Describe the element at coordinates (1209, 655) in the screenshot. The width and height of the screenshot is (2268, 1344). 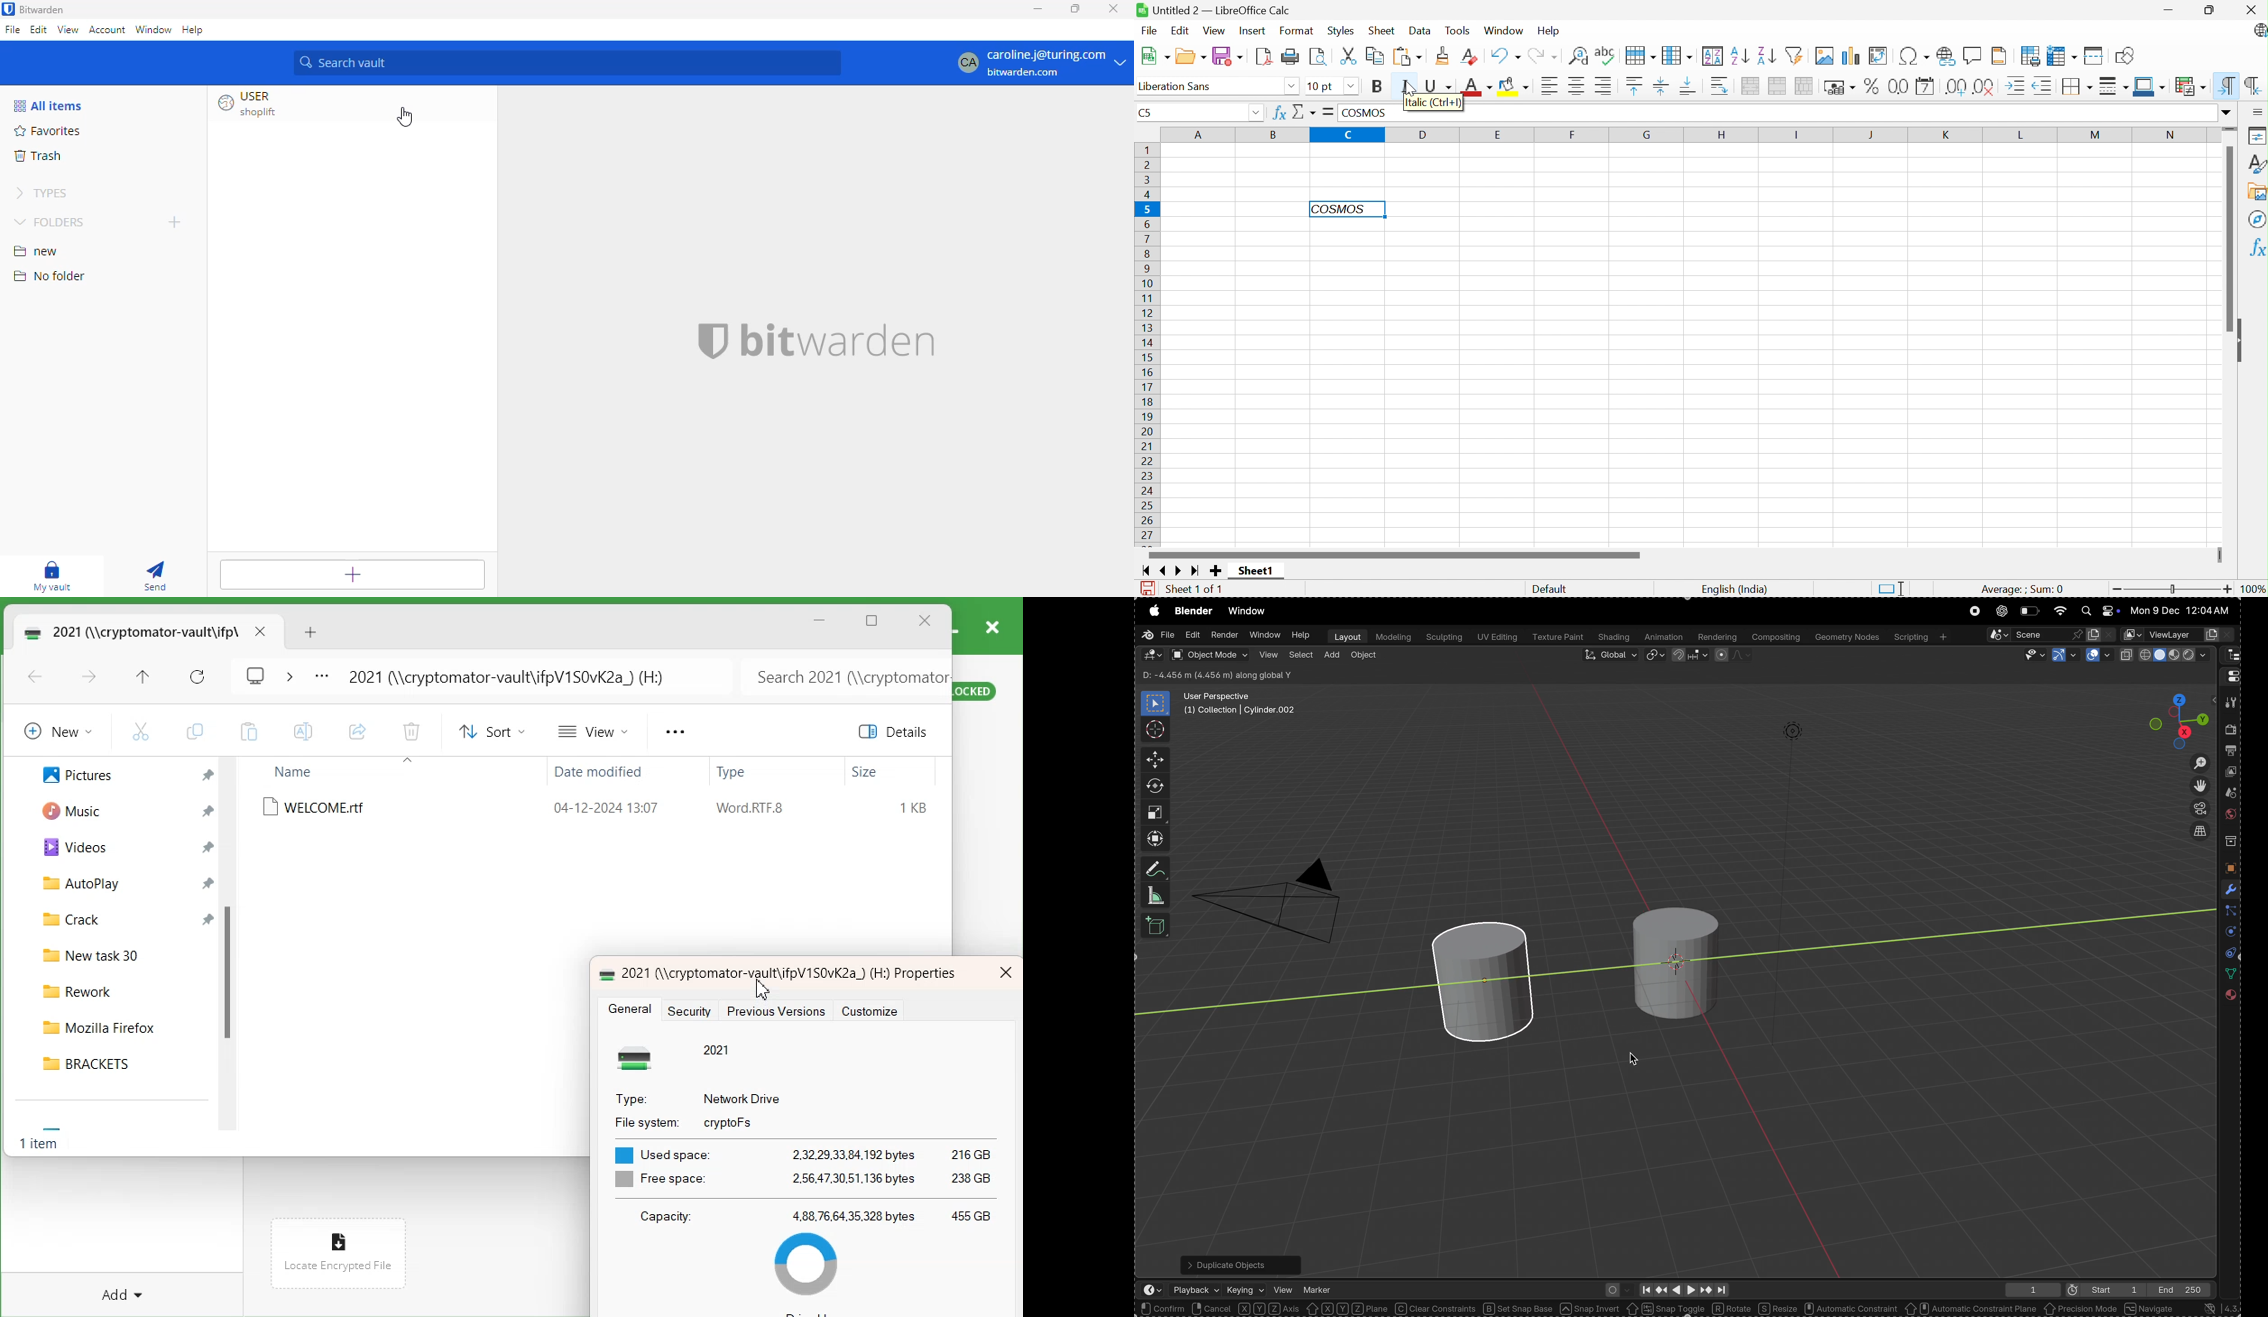
I see `object mode` at that location.